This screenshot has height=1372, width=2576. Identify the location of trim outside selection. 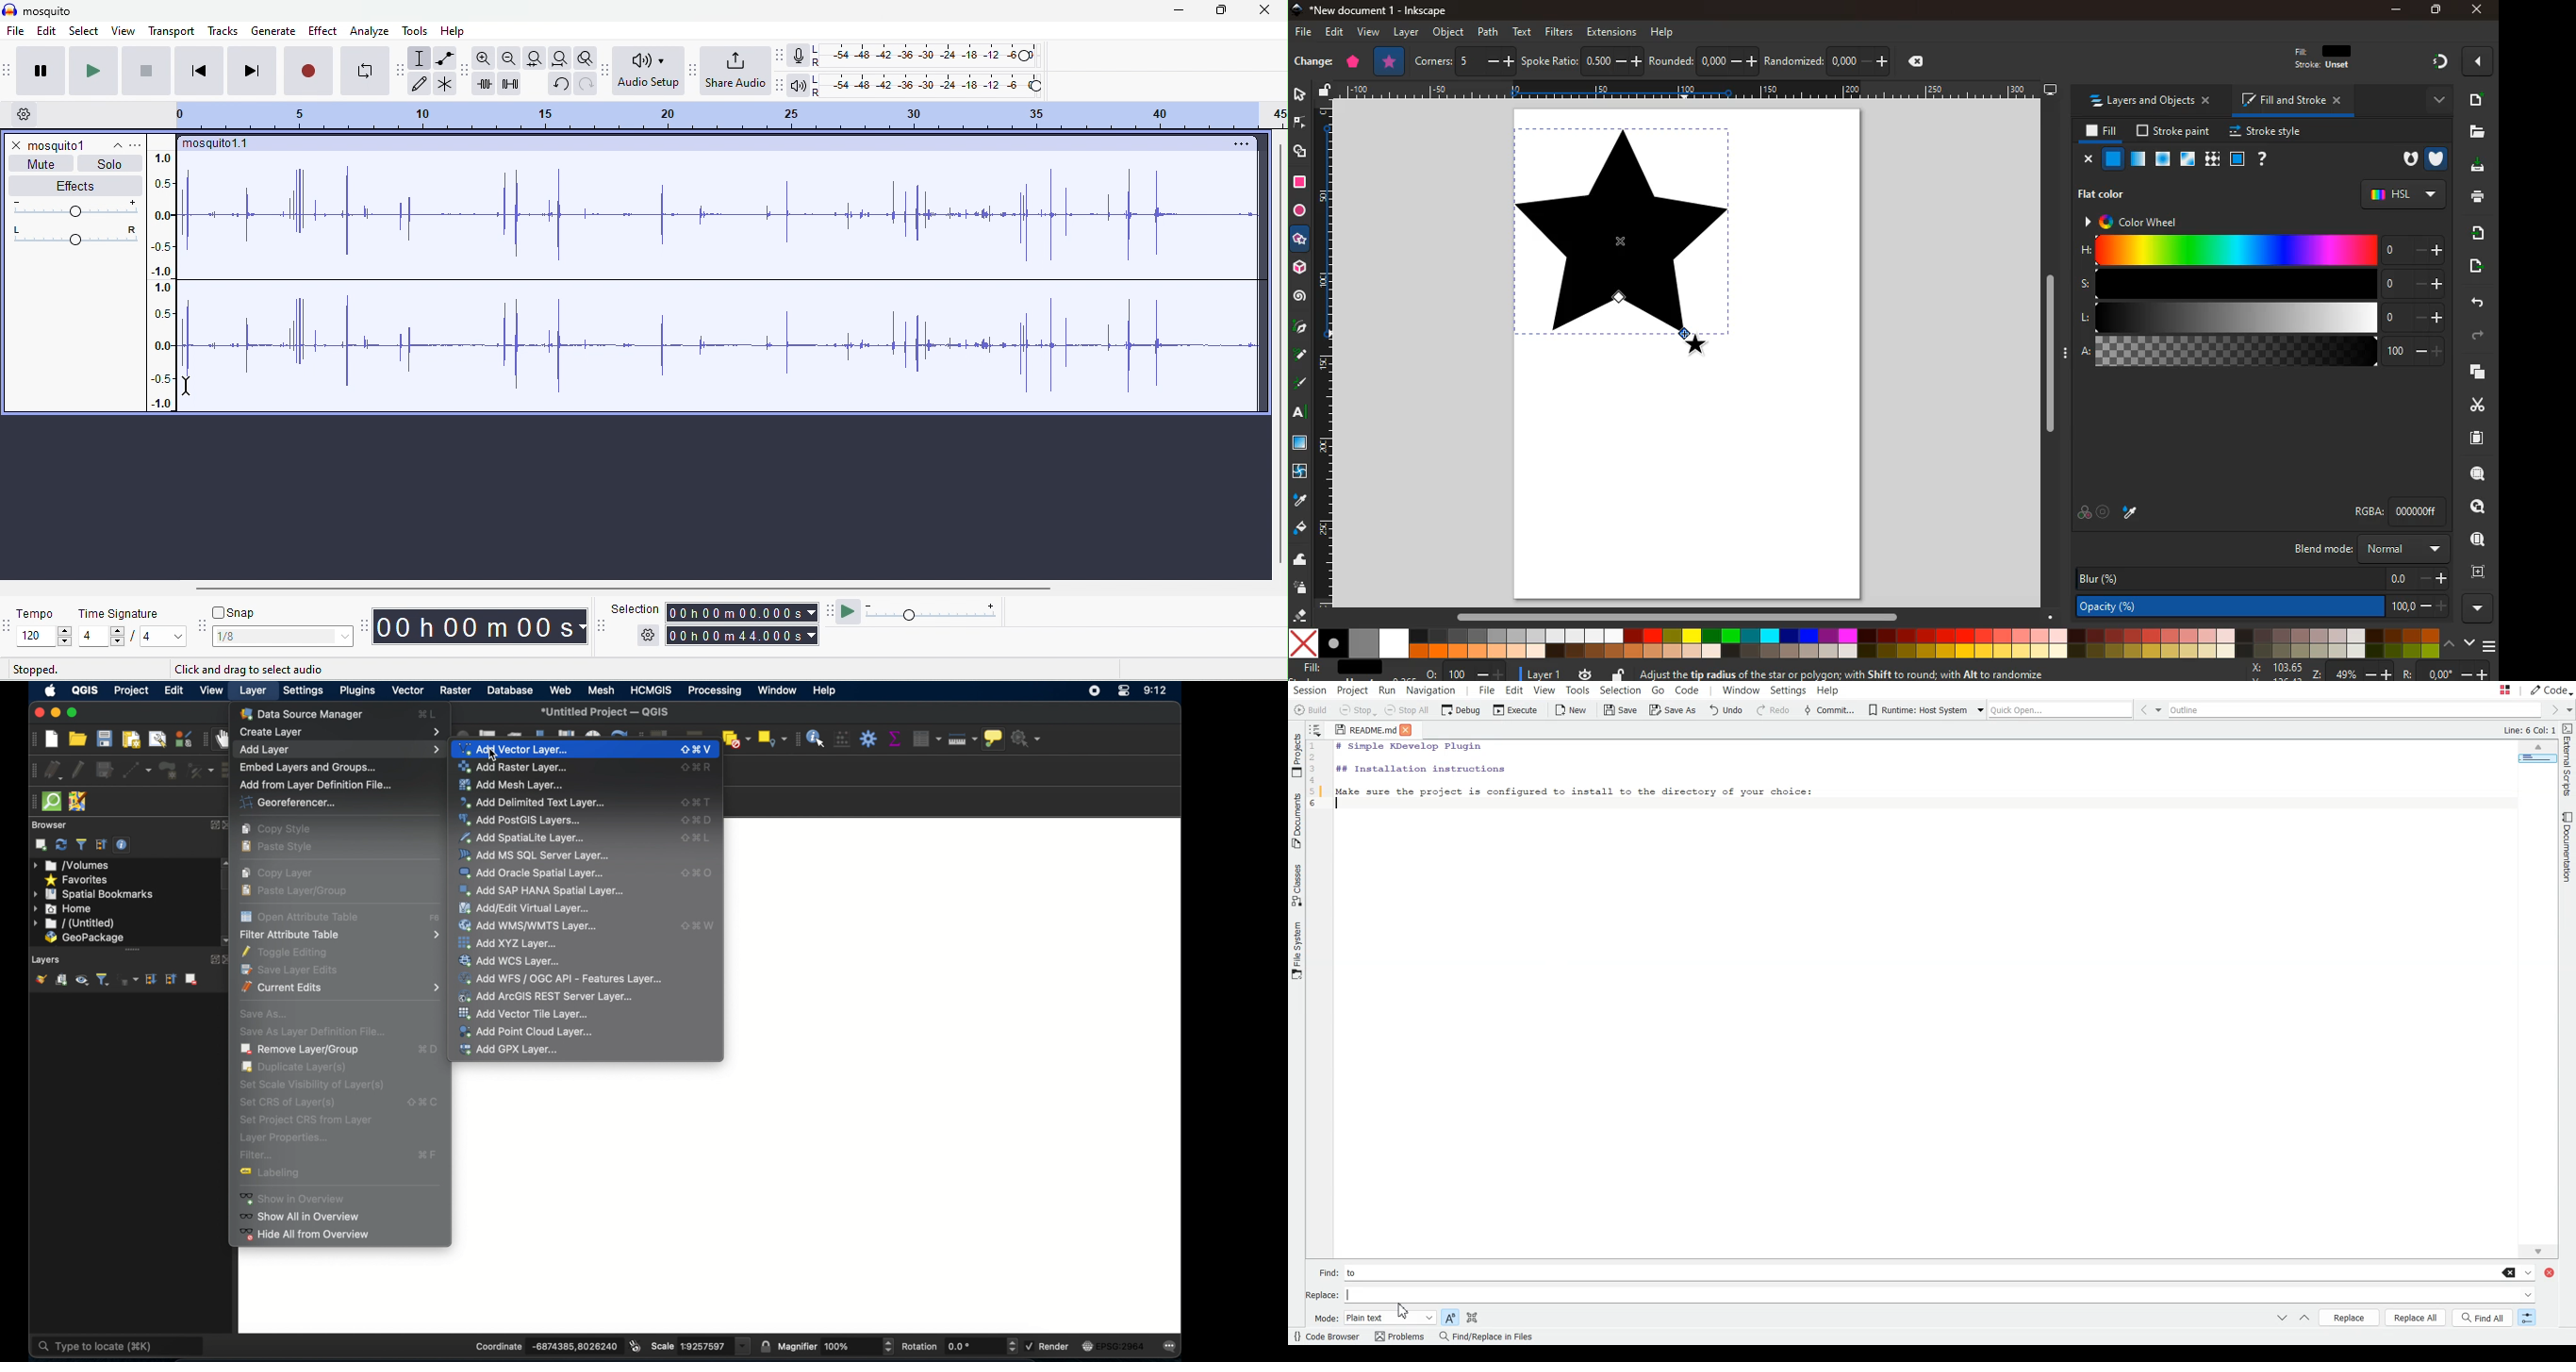
(483, 83).